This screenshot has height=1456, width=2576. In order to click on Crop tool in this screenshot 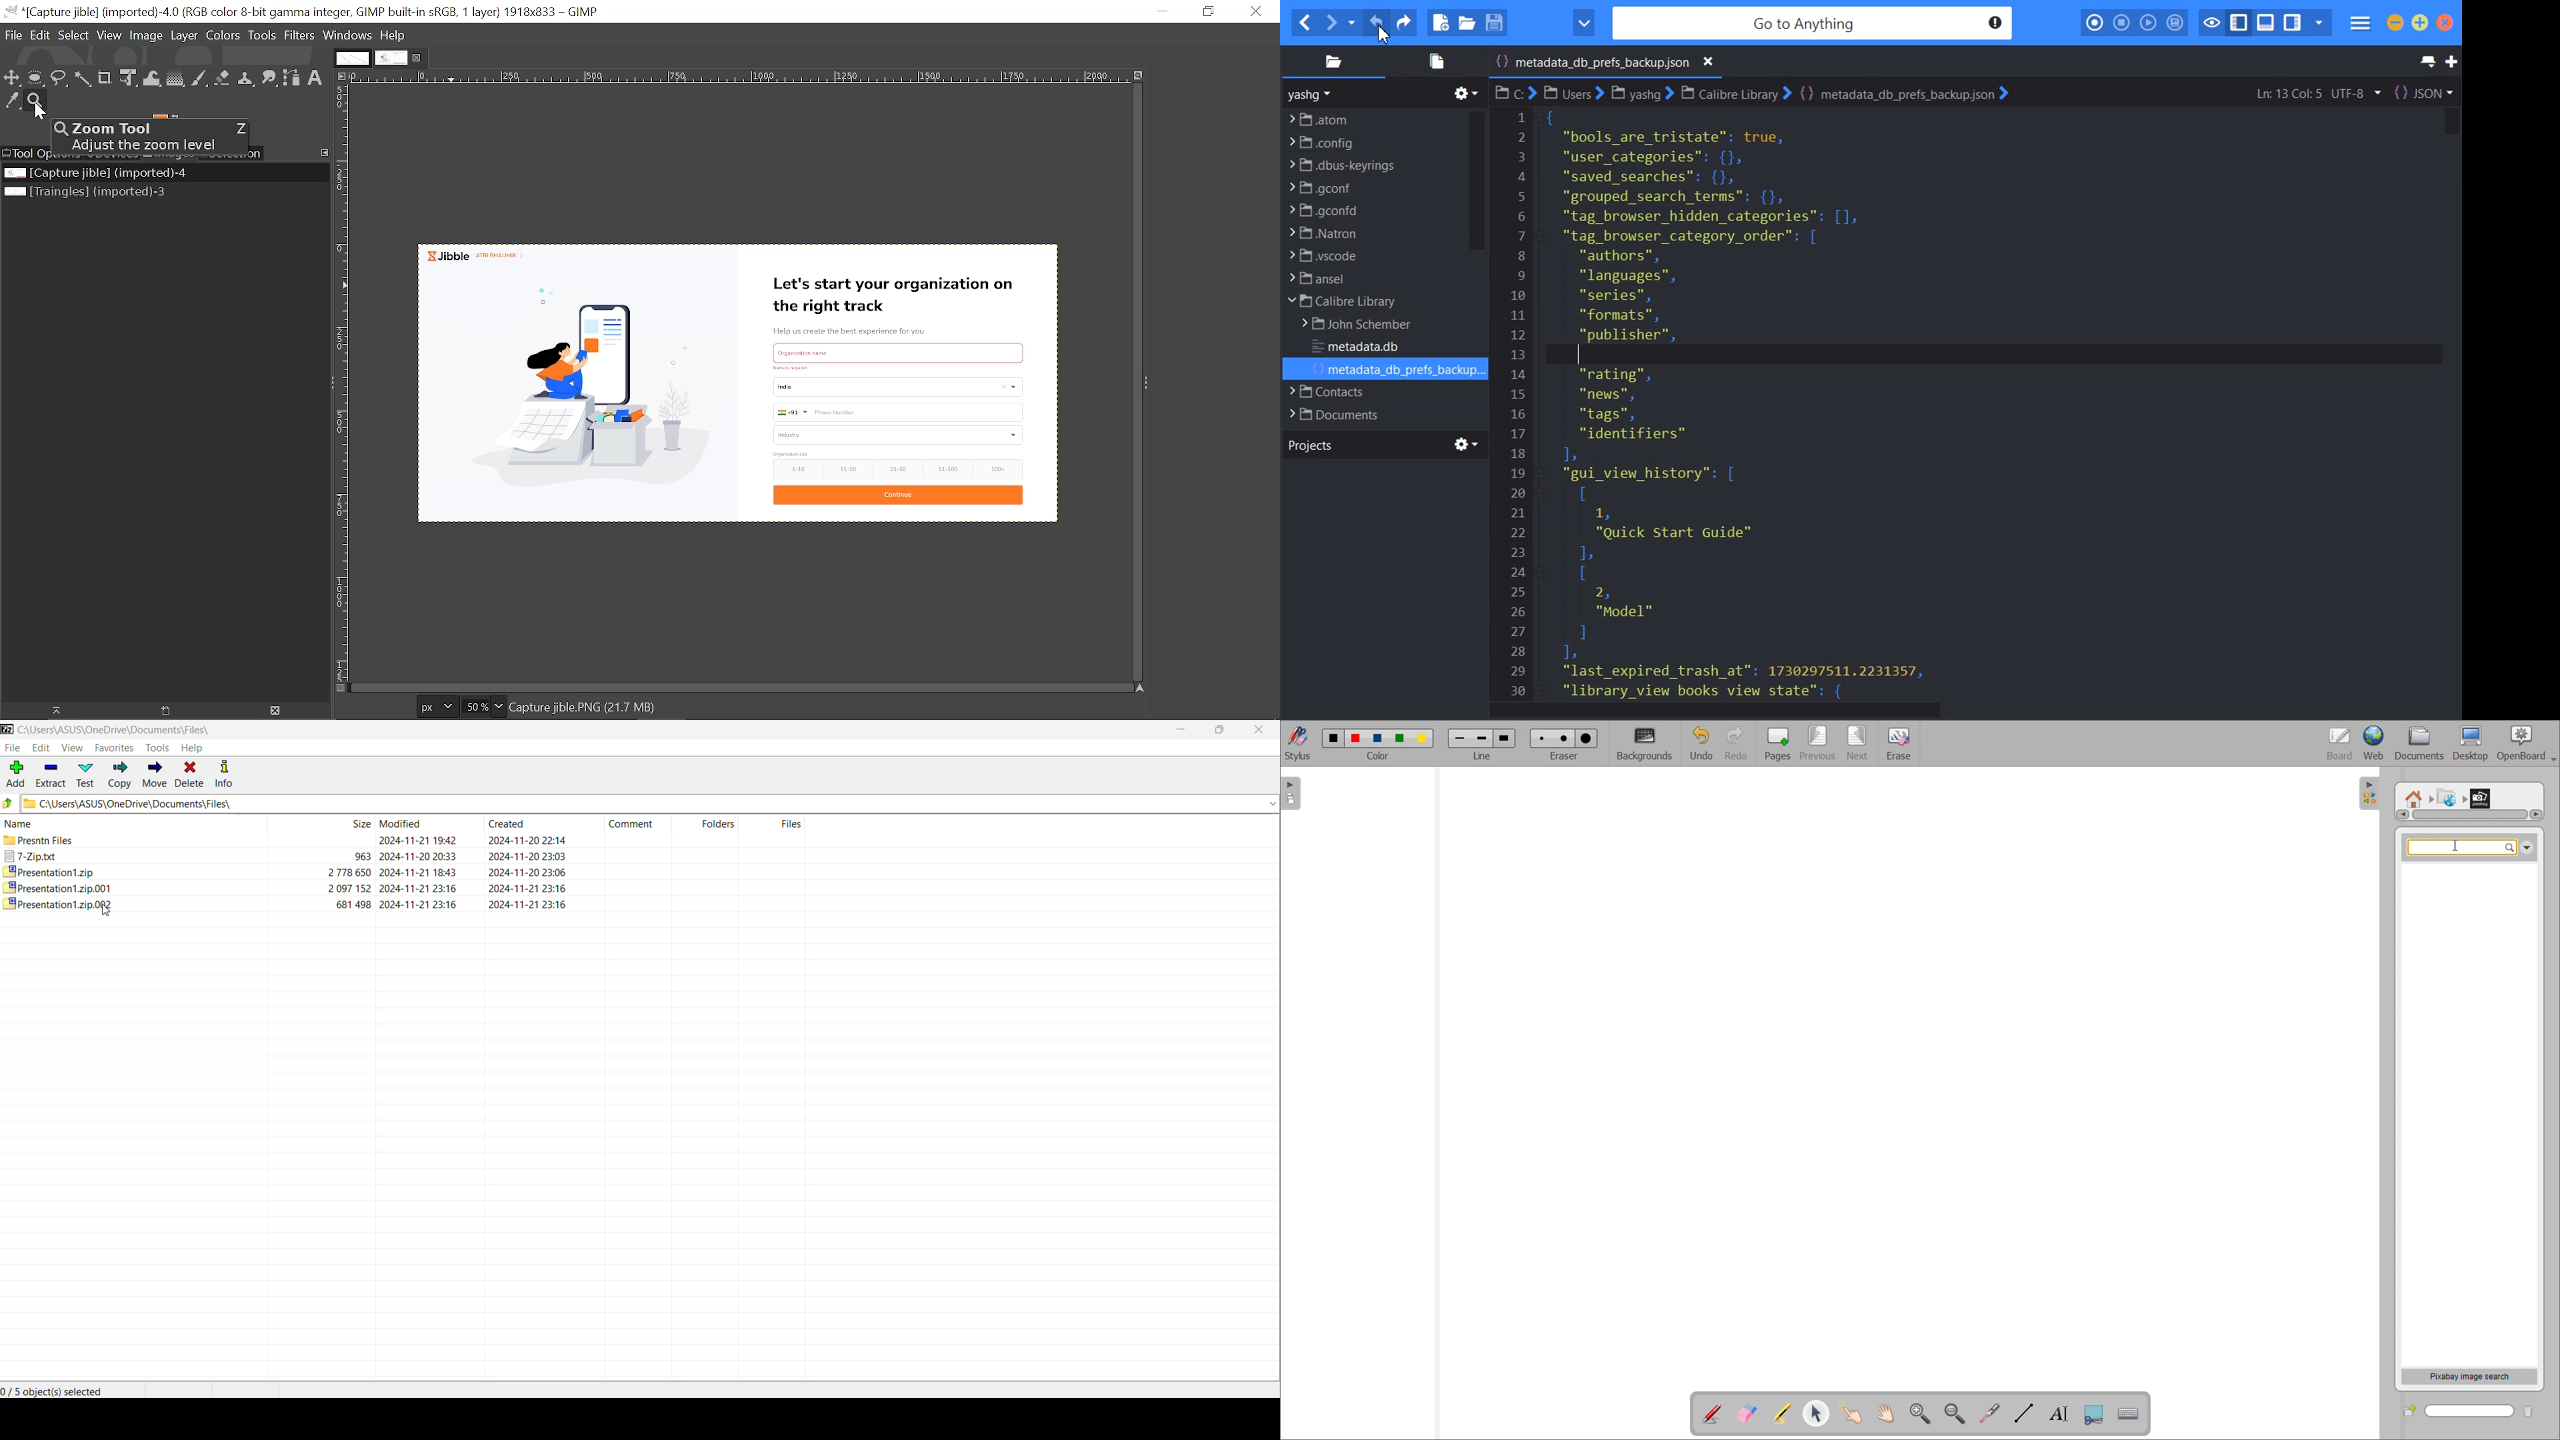, I will do `click(105, 77)`.